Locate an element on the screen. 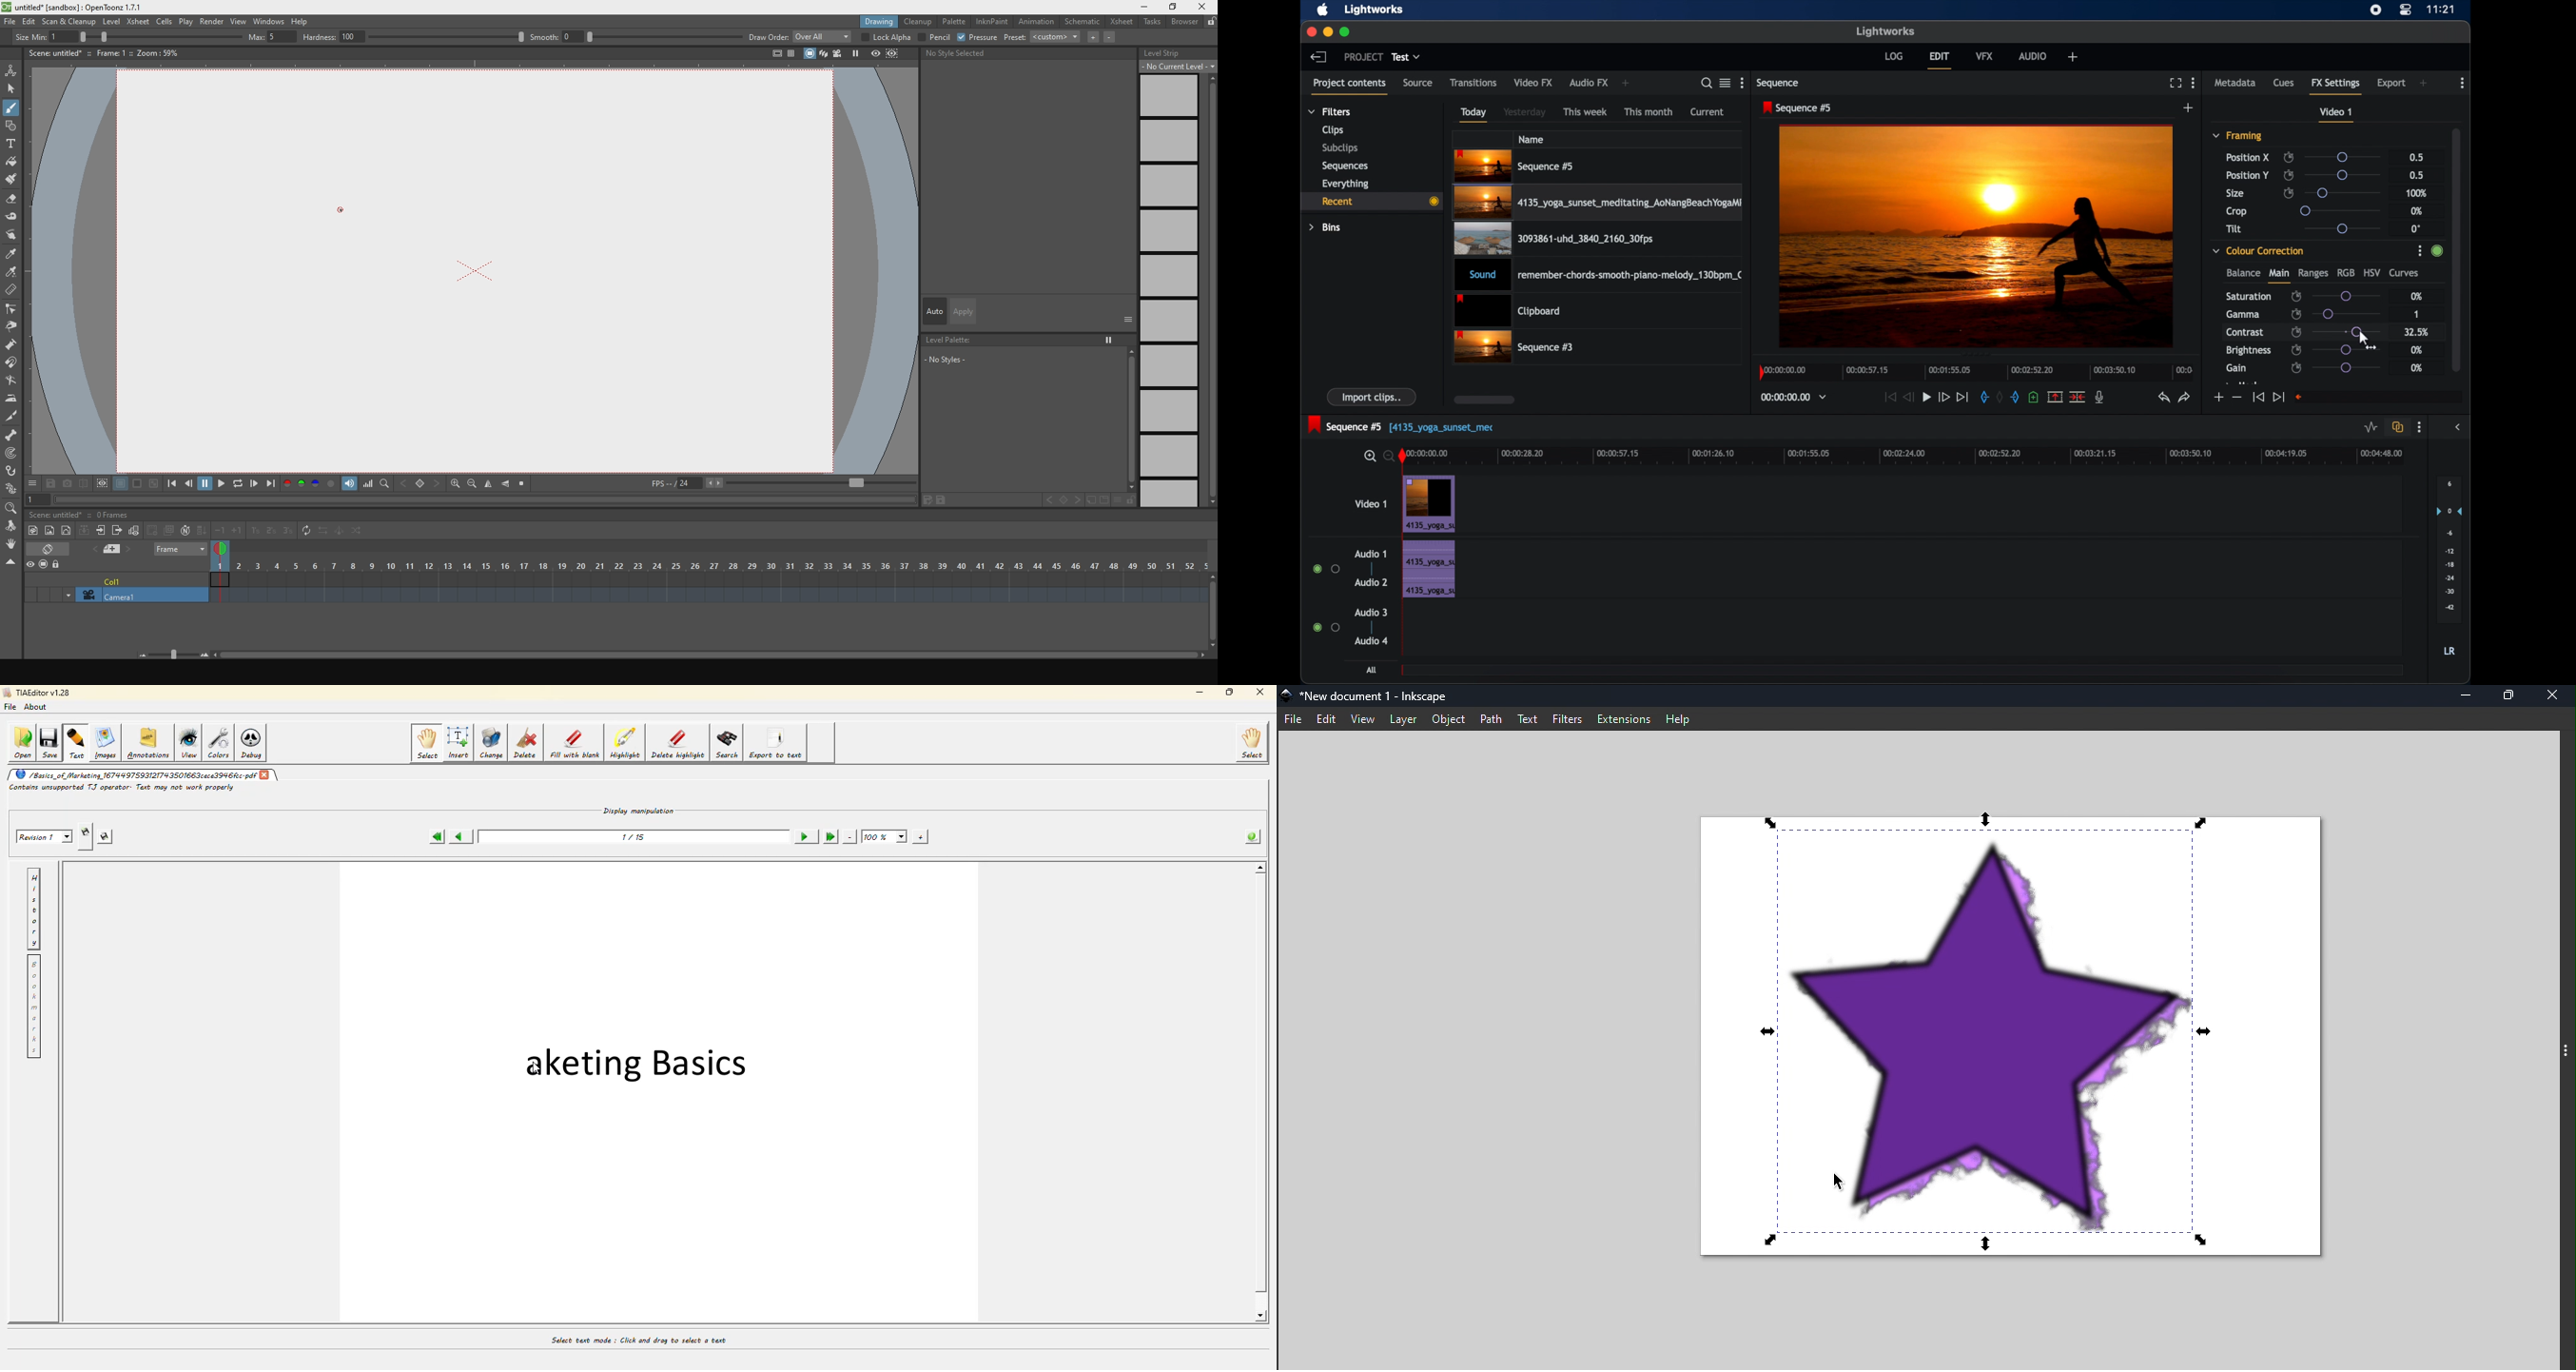 The height and width of the screenshot is (1372, 2576). sequence 5 is located at coordinates (1401, 426).